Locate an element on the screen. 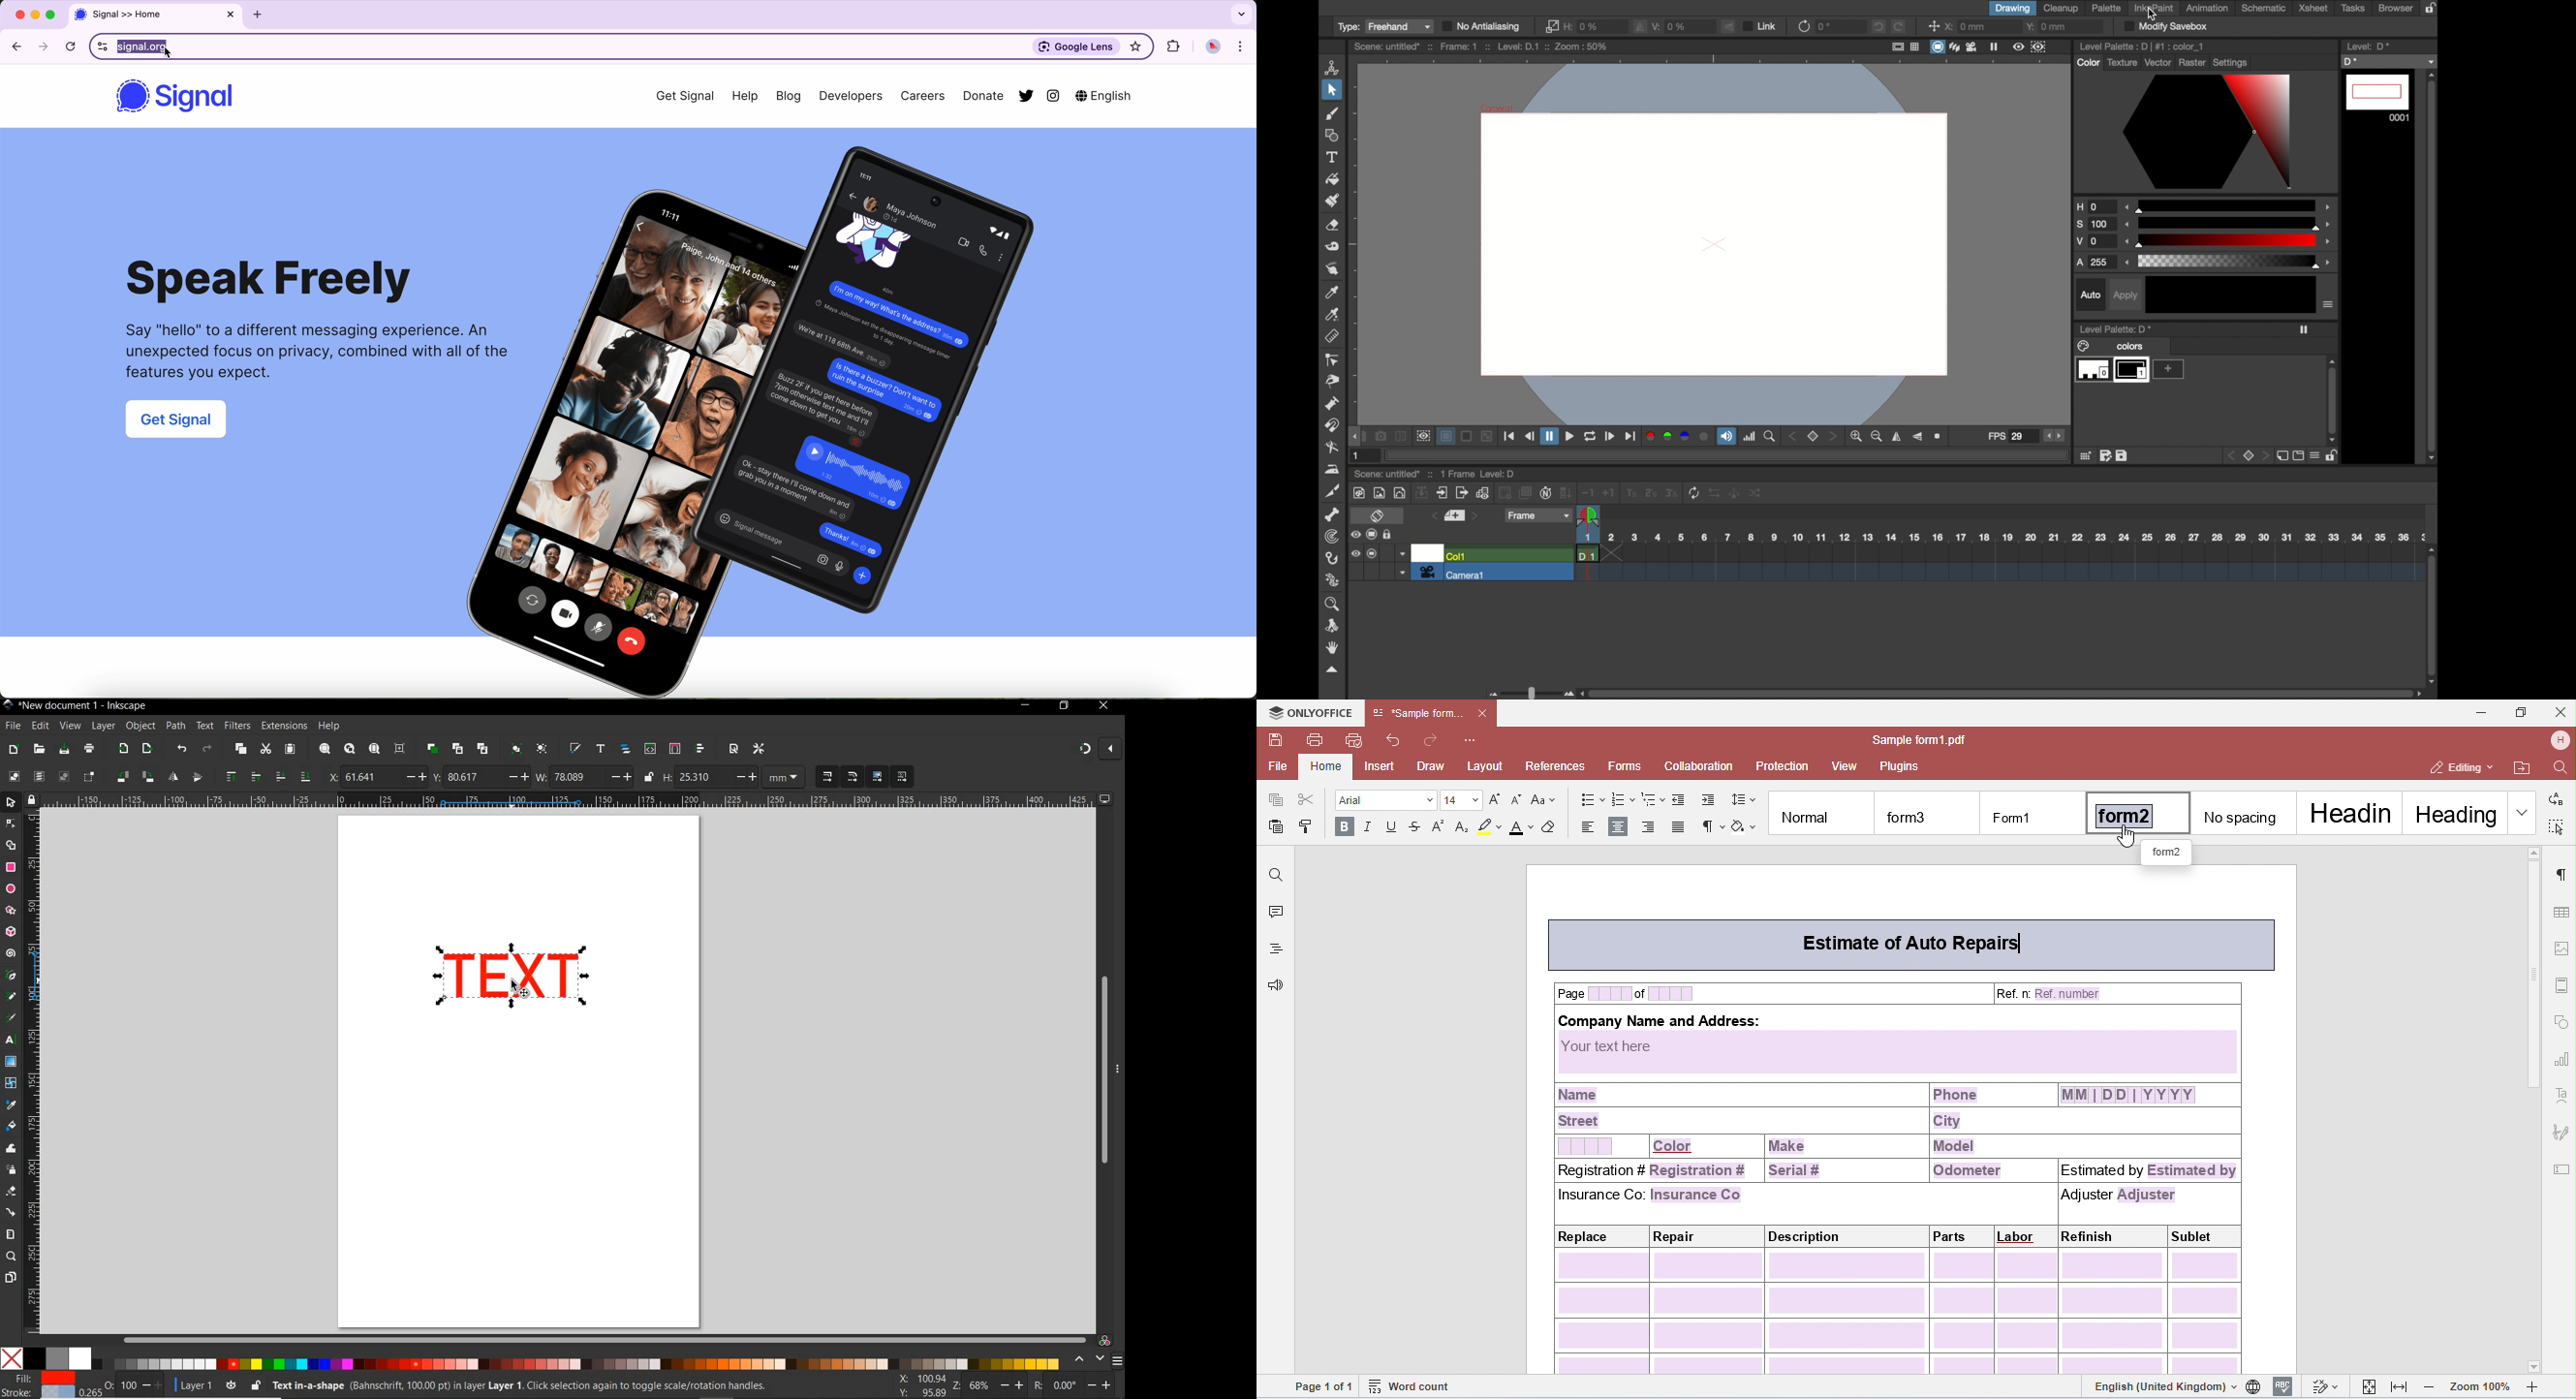 Image resolution: width=2576 pixels, height=1400 pixels. Arrow is located at coordinates (12, 834).